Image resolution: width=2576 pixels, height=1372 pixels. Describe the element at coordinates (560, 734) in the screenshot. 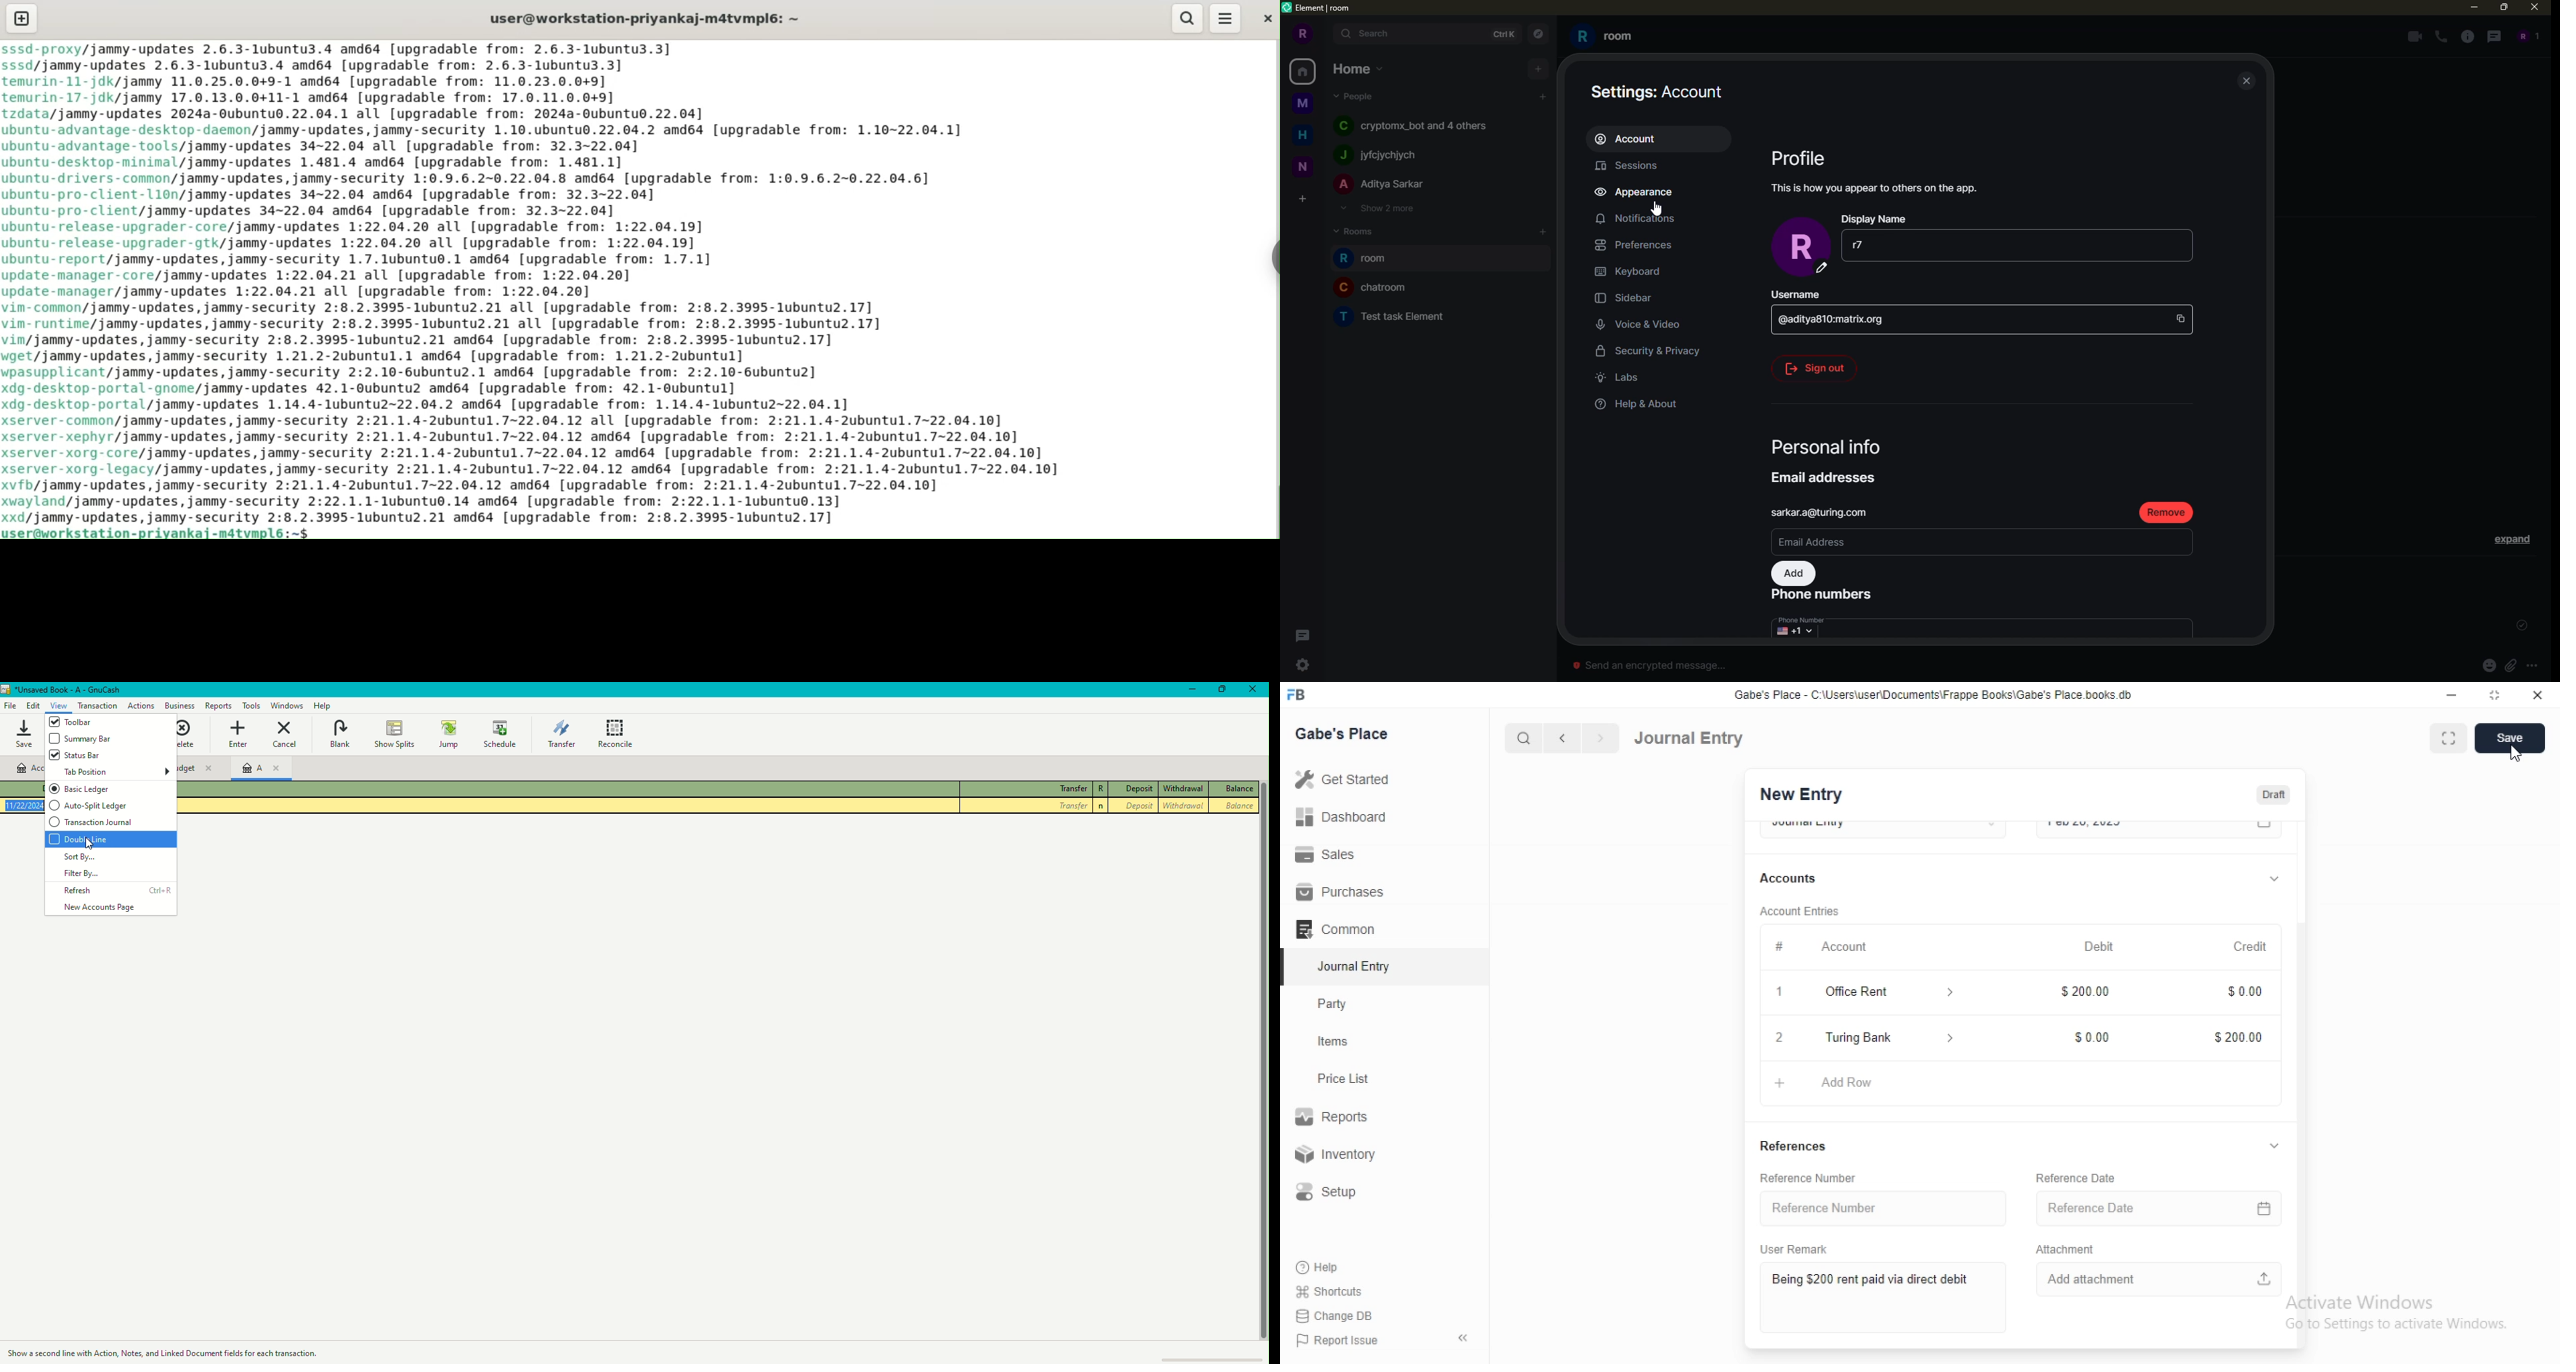

I see `Transfer` at that location.